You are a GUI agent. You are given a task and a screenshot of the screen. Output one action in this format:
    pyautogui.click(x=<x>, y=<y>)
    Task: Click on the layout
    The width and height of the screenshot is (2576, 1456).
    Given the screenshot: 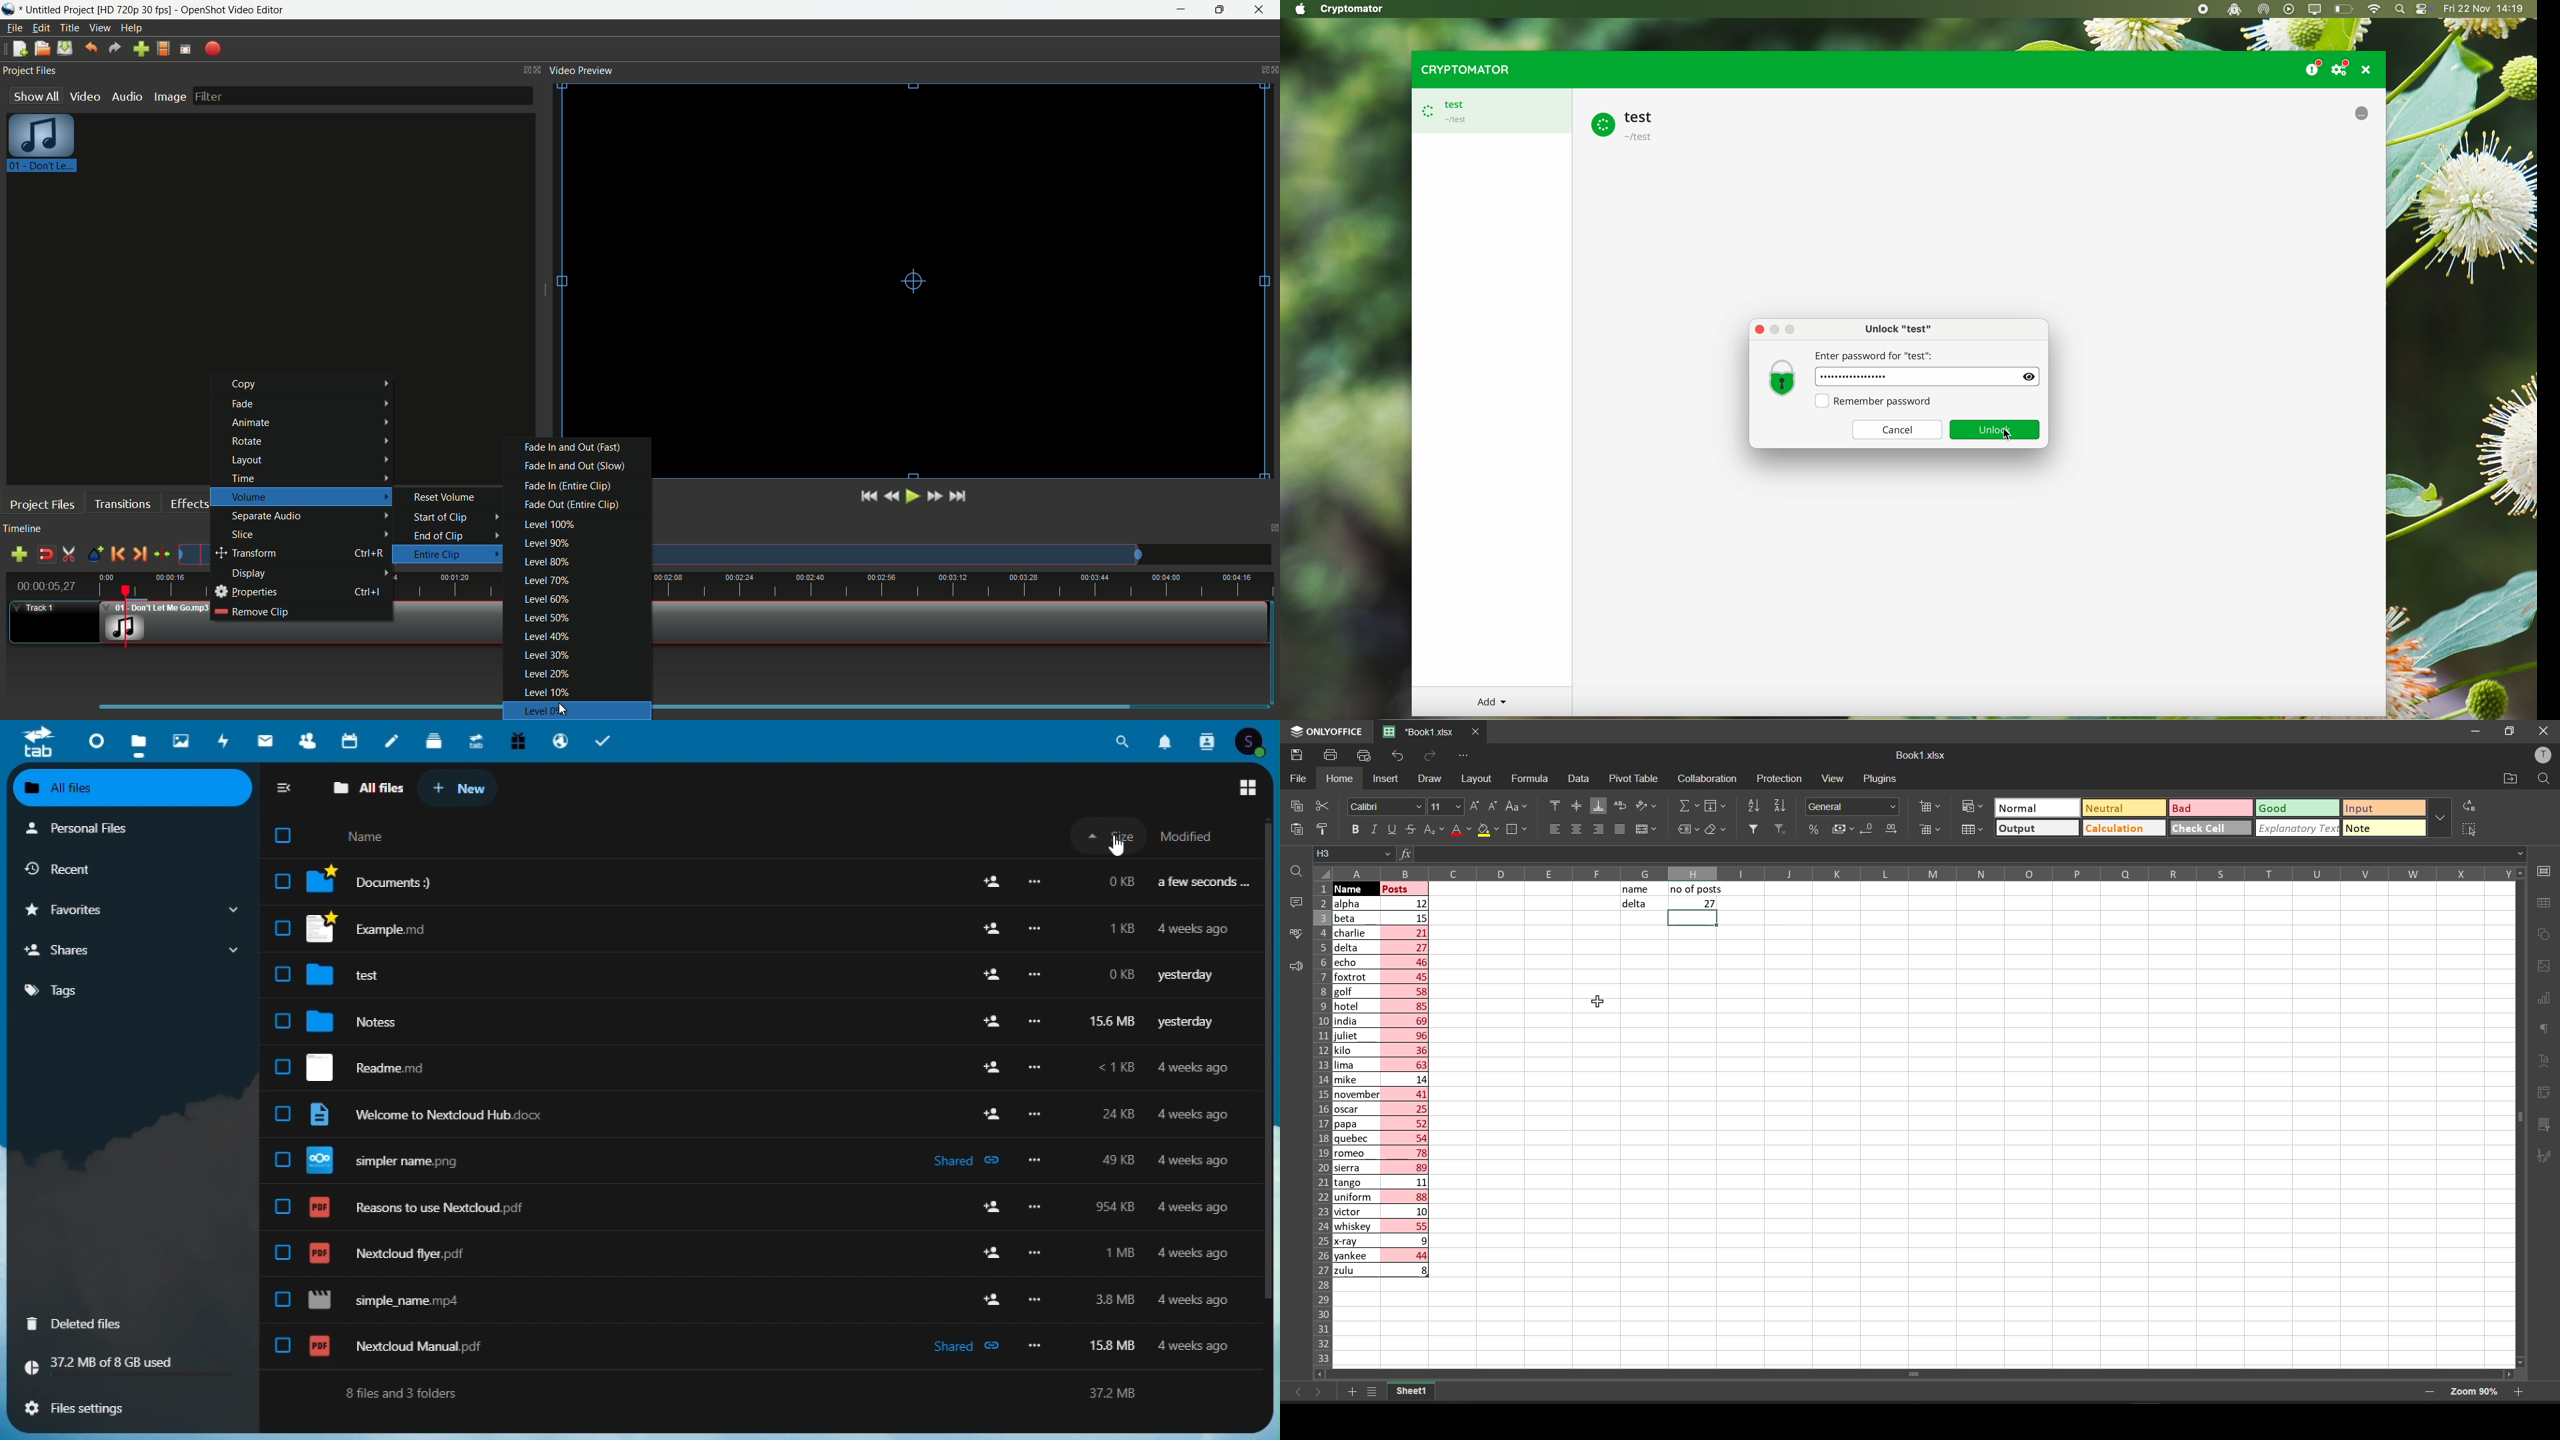 What is the action you would take?
    pyautogui.click(x=311, y=460)
    